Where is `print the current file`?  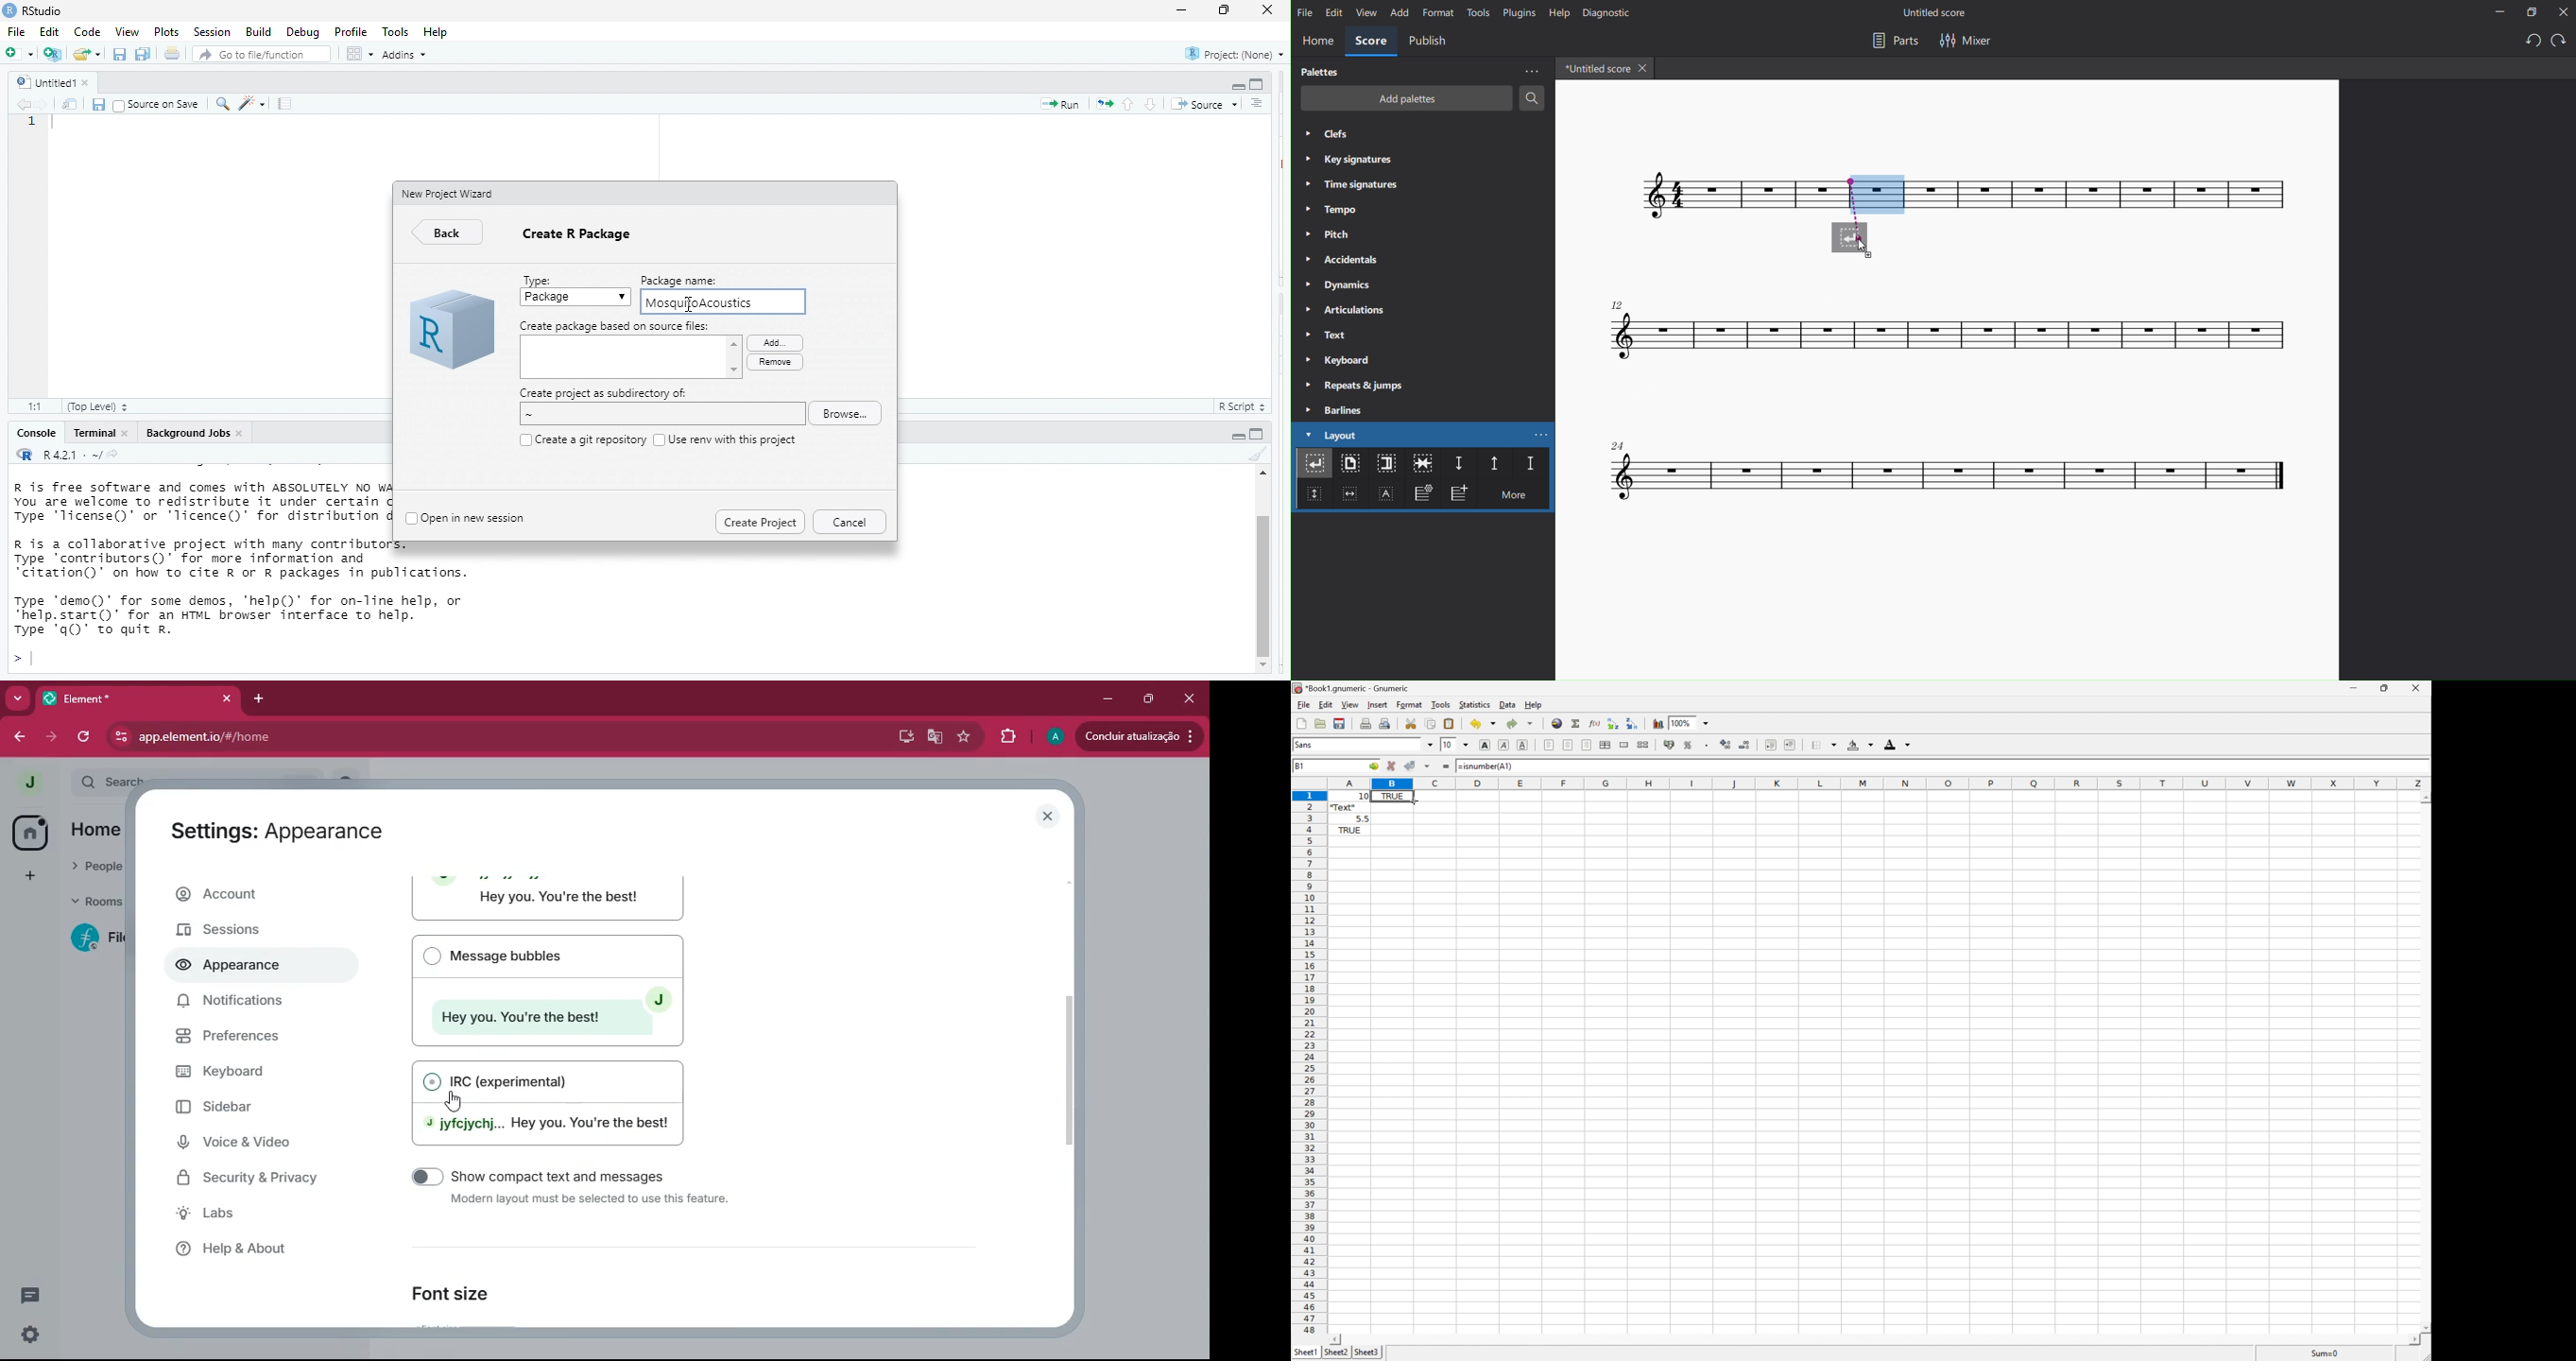 print the current file is located at coordinates (170, 54).